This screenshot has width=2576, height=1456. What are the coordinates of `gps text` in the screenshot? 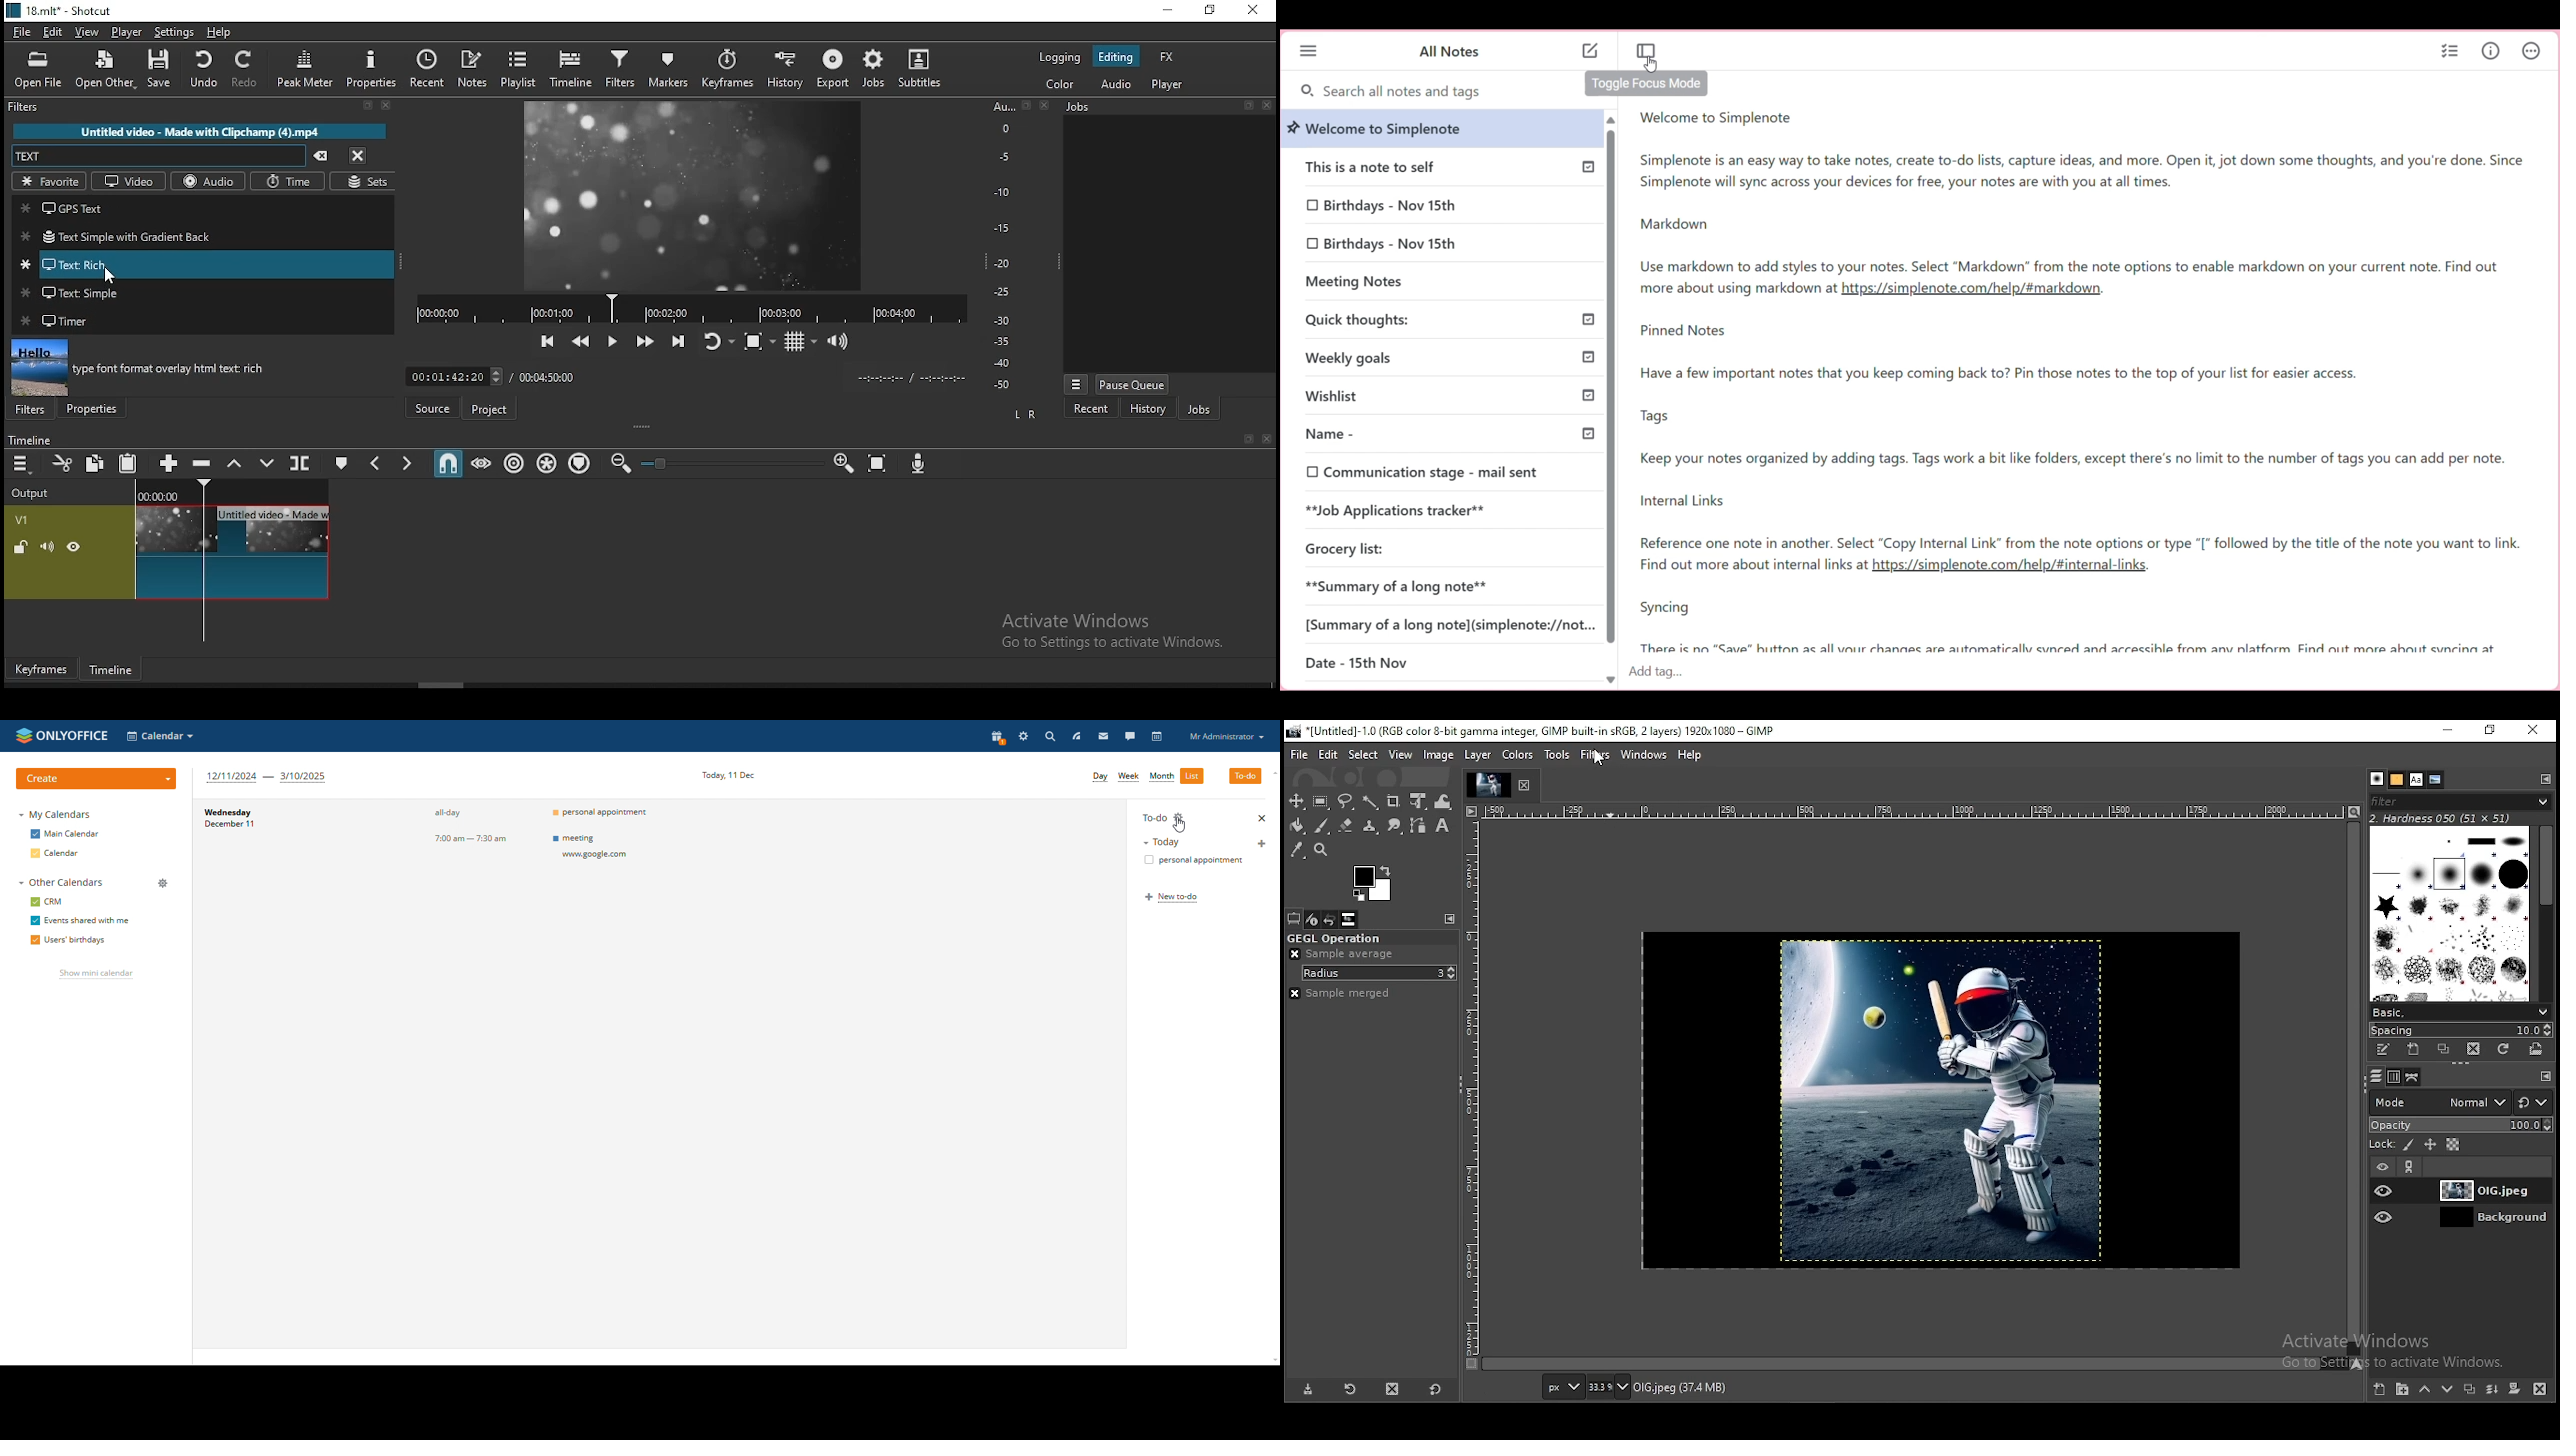 It's located at (204, 210).